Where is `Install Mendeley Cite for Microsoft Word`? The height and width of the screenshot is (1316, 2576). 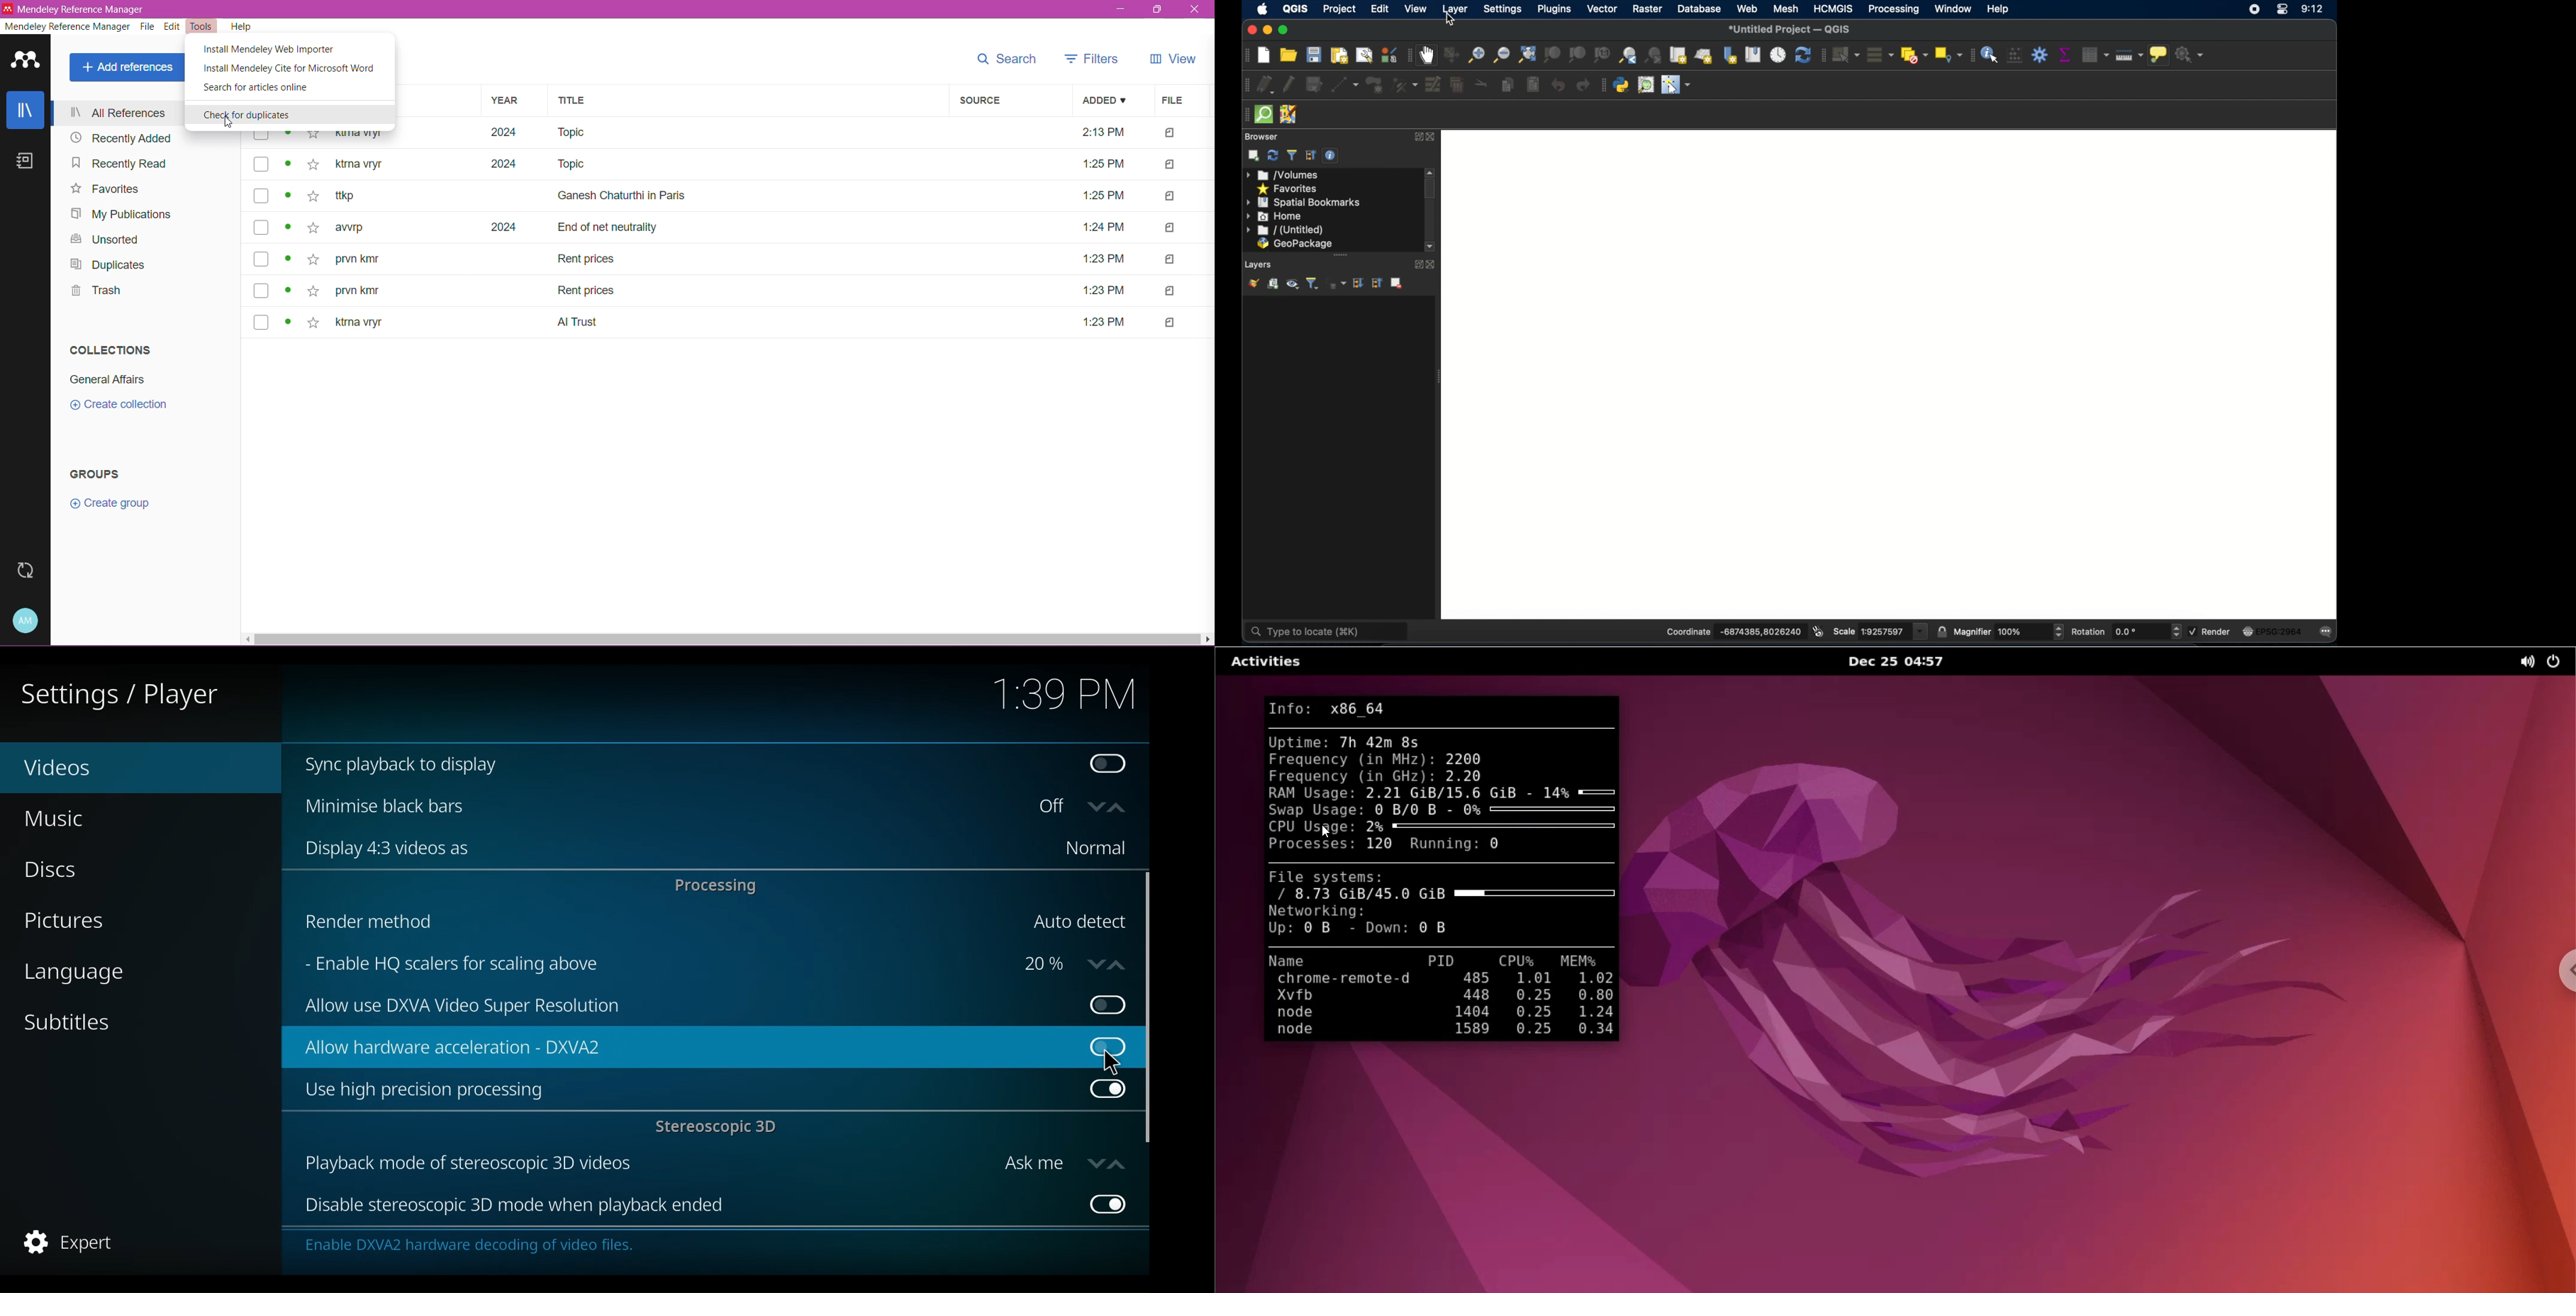
Install Mendeley Cite for Microsoft Word is located at coordinates (289, 68).